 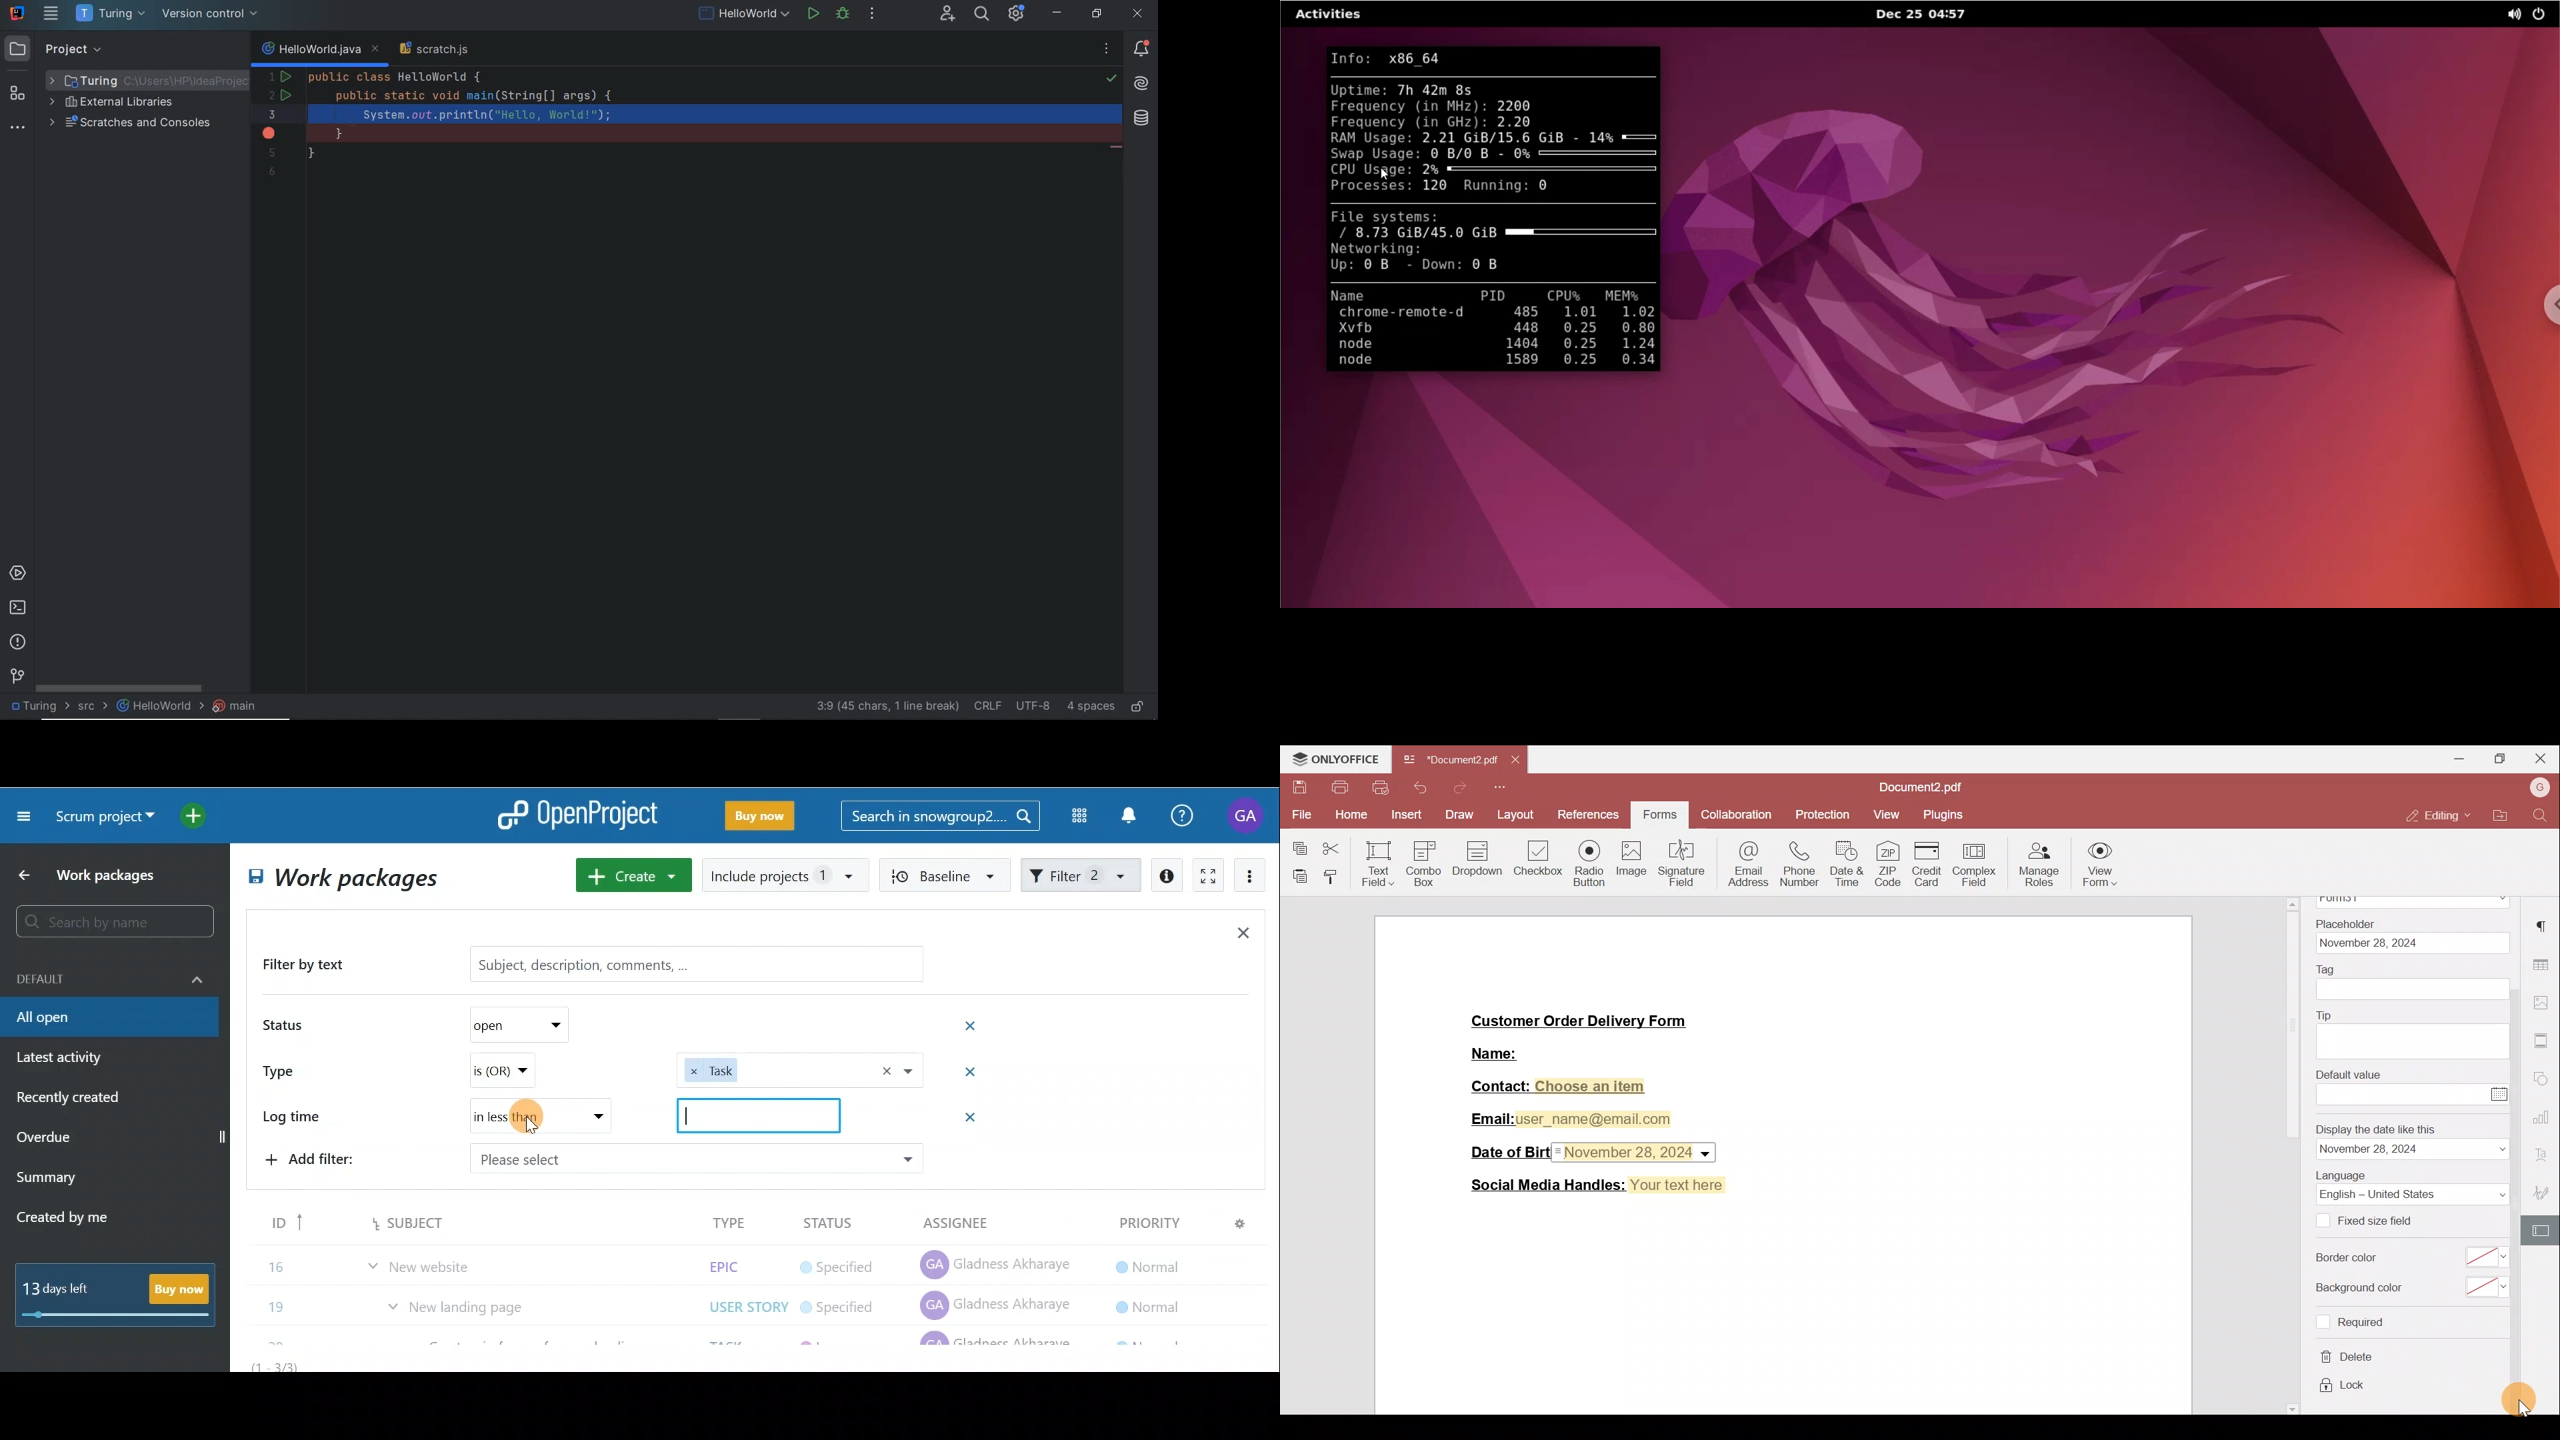 I want to click on Manage roles, so click(x=2039, y=867).